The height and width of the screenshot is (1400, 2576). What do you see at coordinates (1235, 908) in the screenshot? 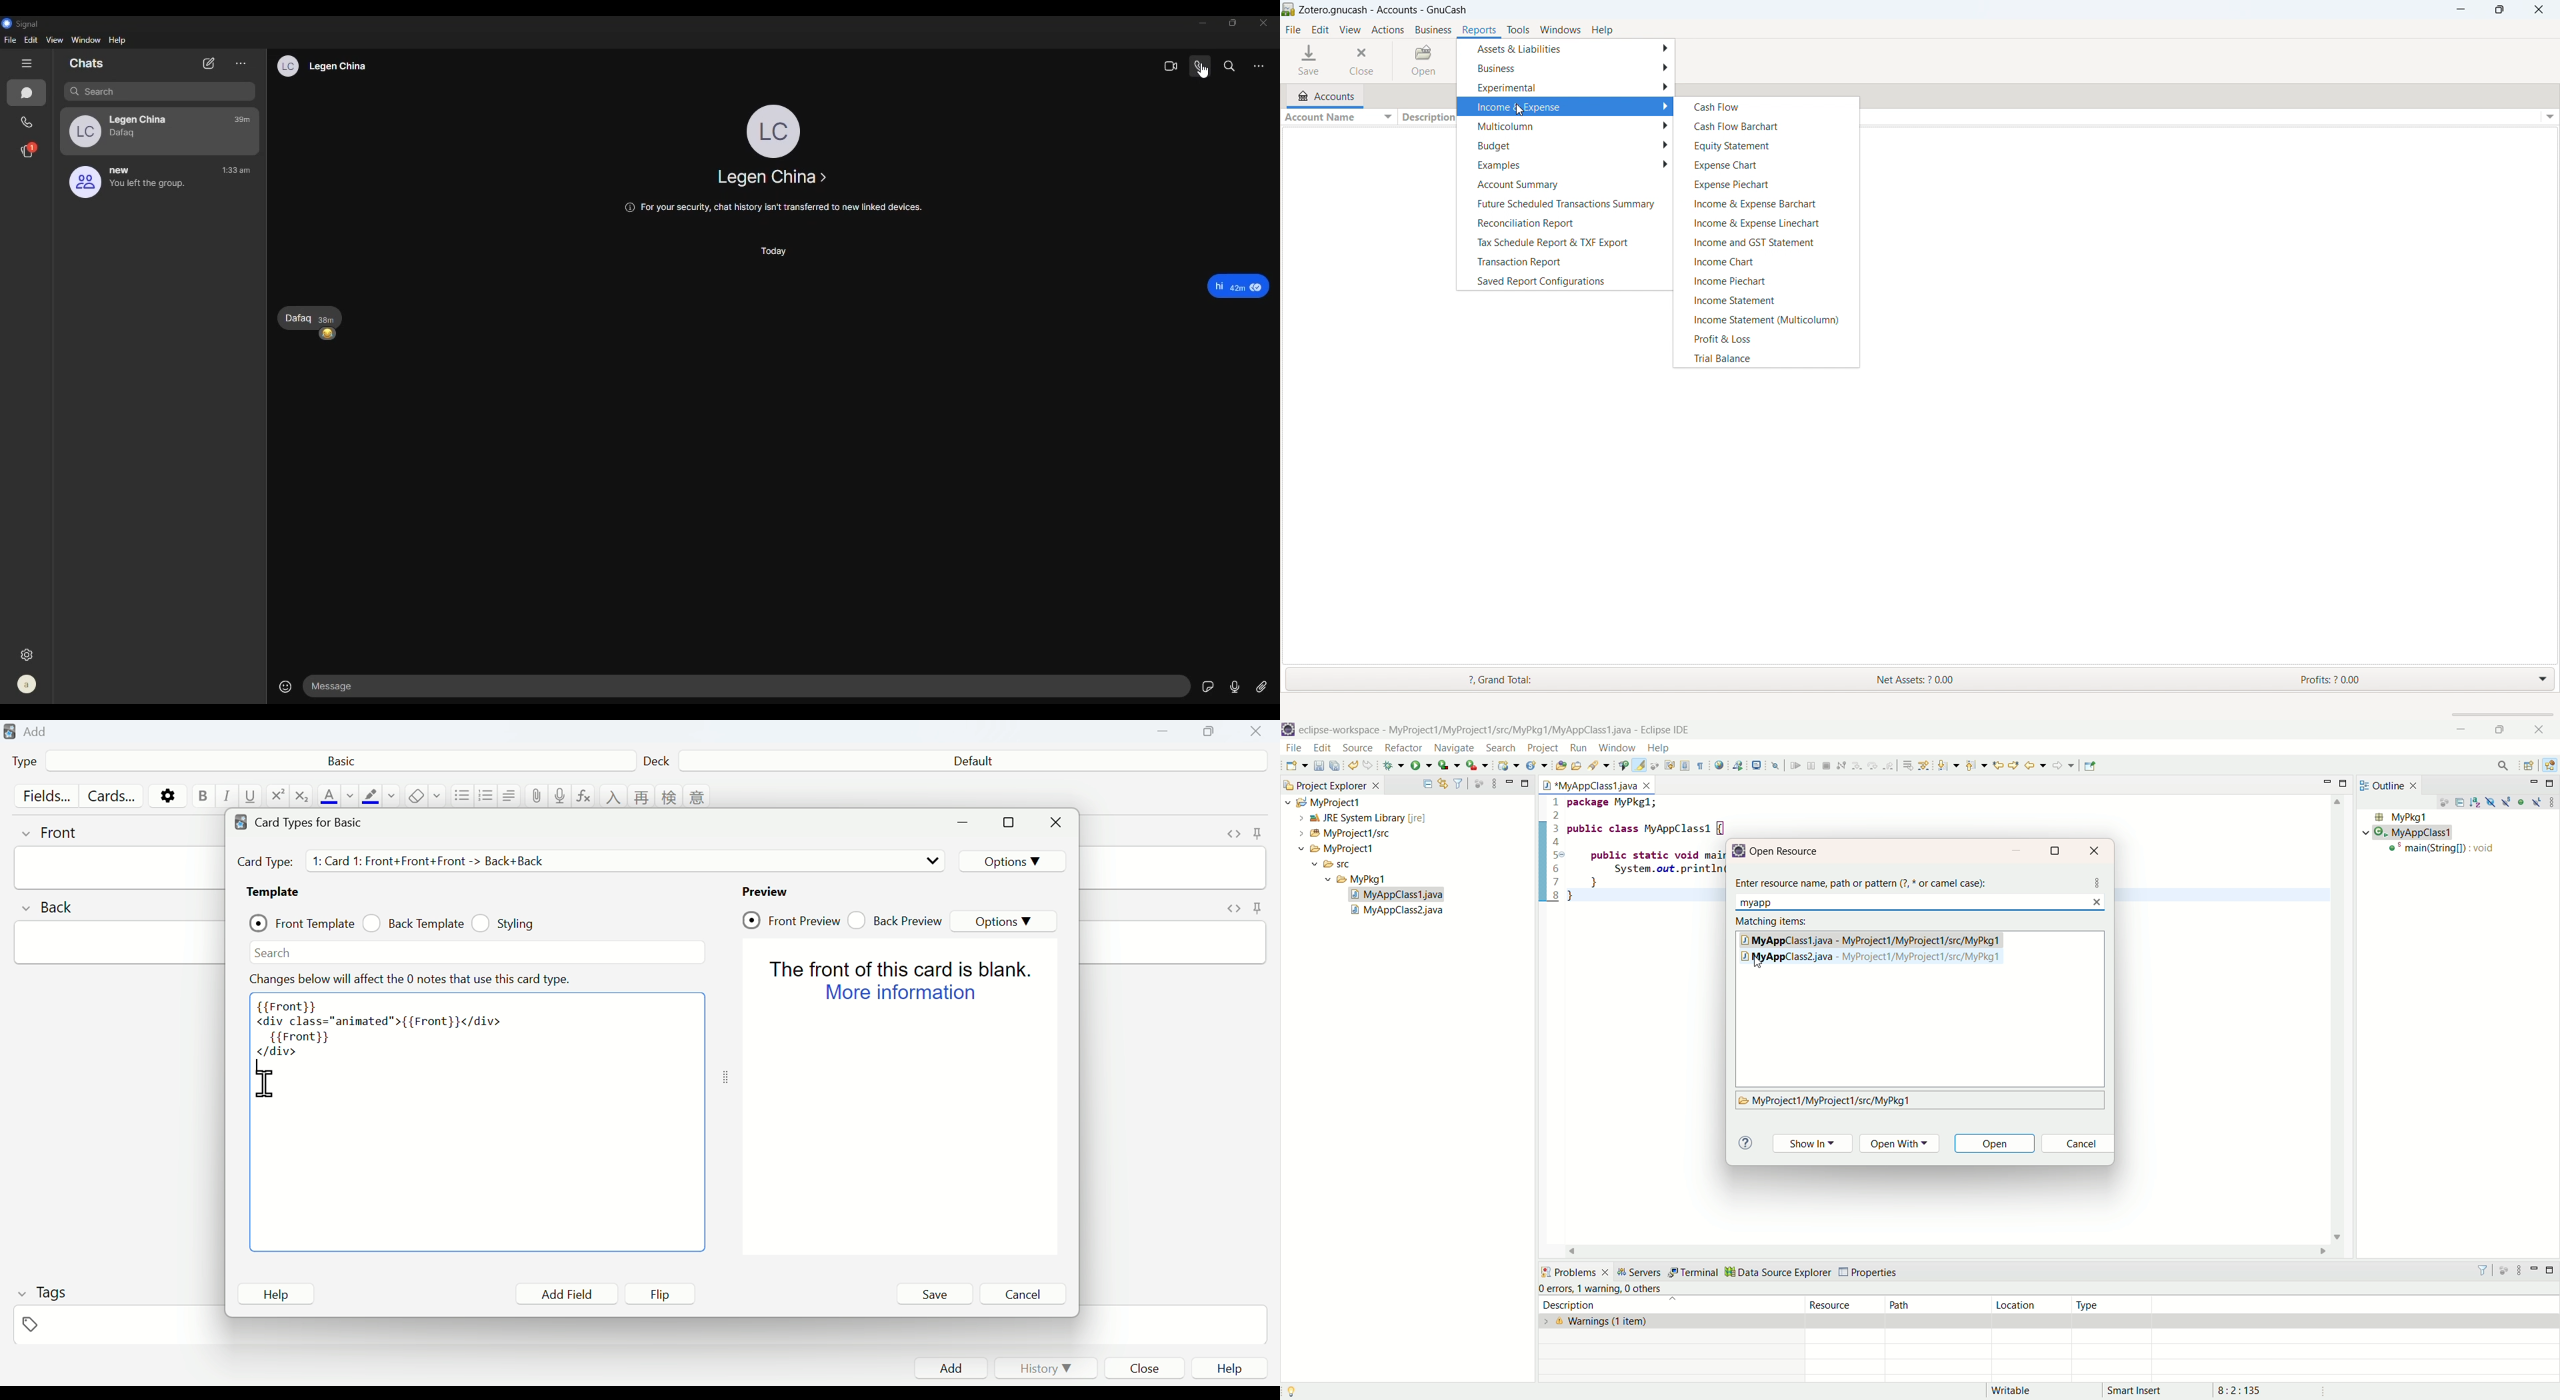
I see `toggle HTML editor` at bounding box center [1235, 908].